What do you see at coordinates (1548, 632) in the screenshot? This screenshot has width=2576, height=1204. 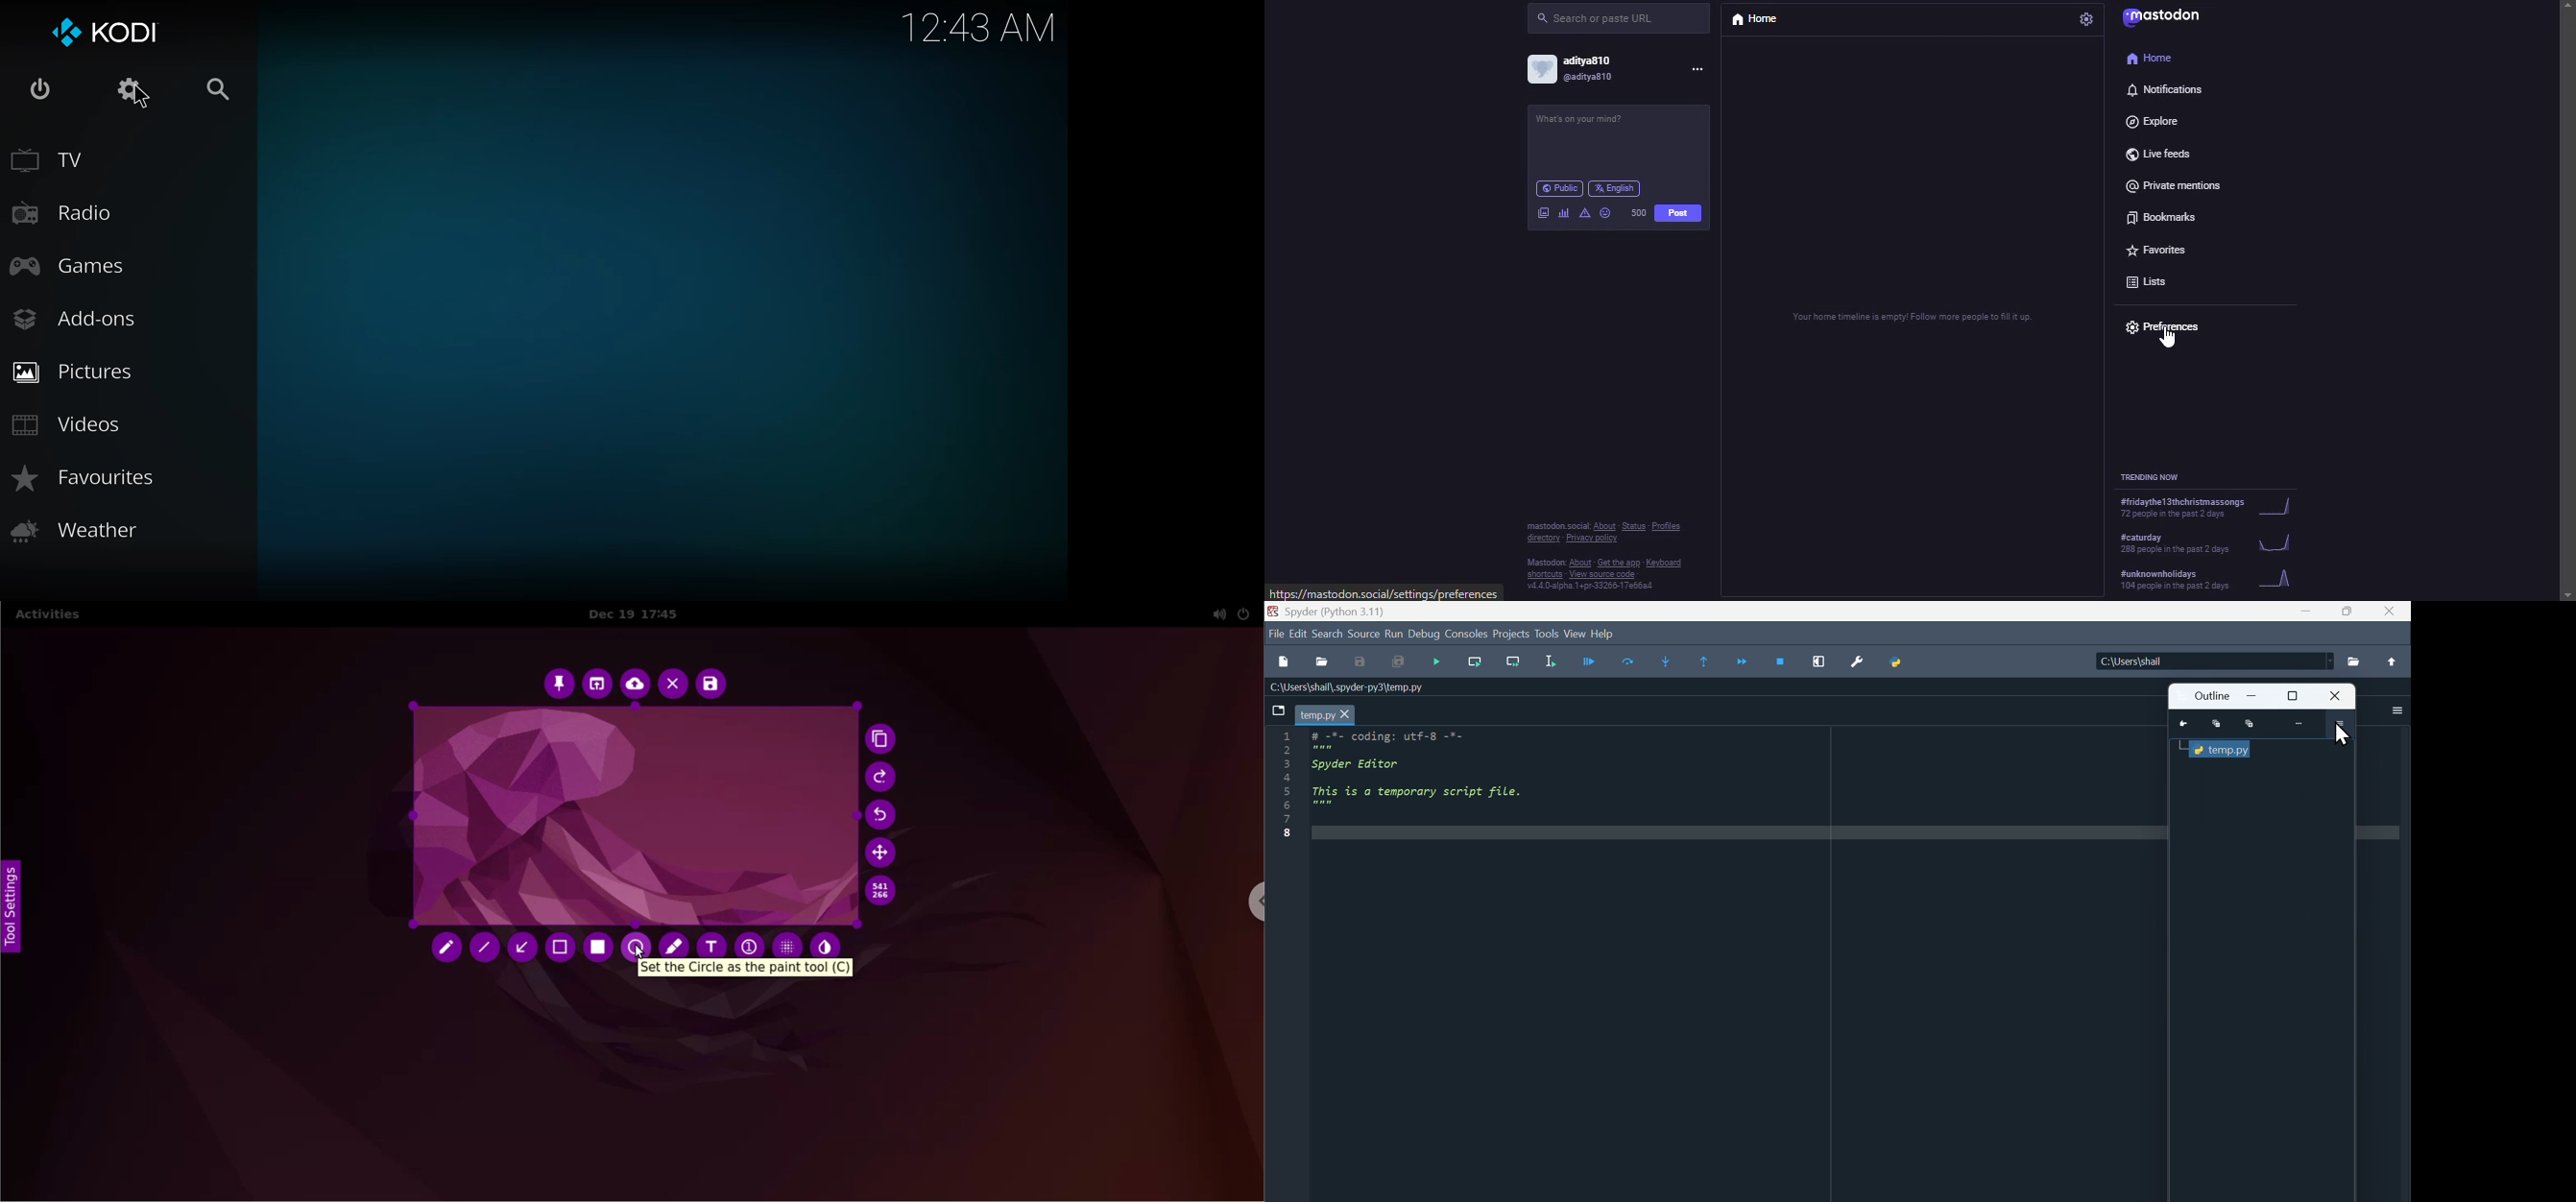 I see `Tools` at bounding box center [1548, 632].